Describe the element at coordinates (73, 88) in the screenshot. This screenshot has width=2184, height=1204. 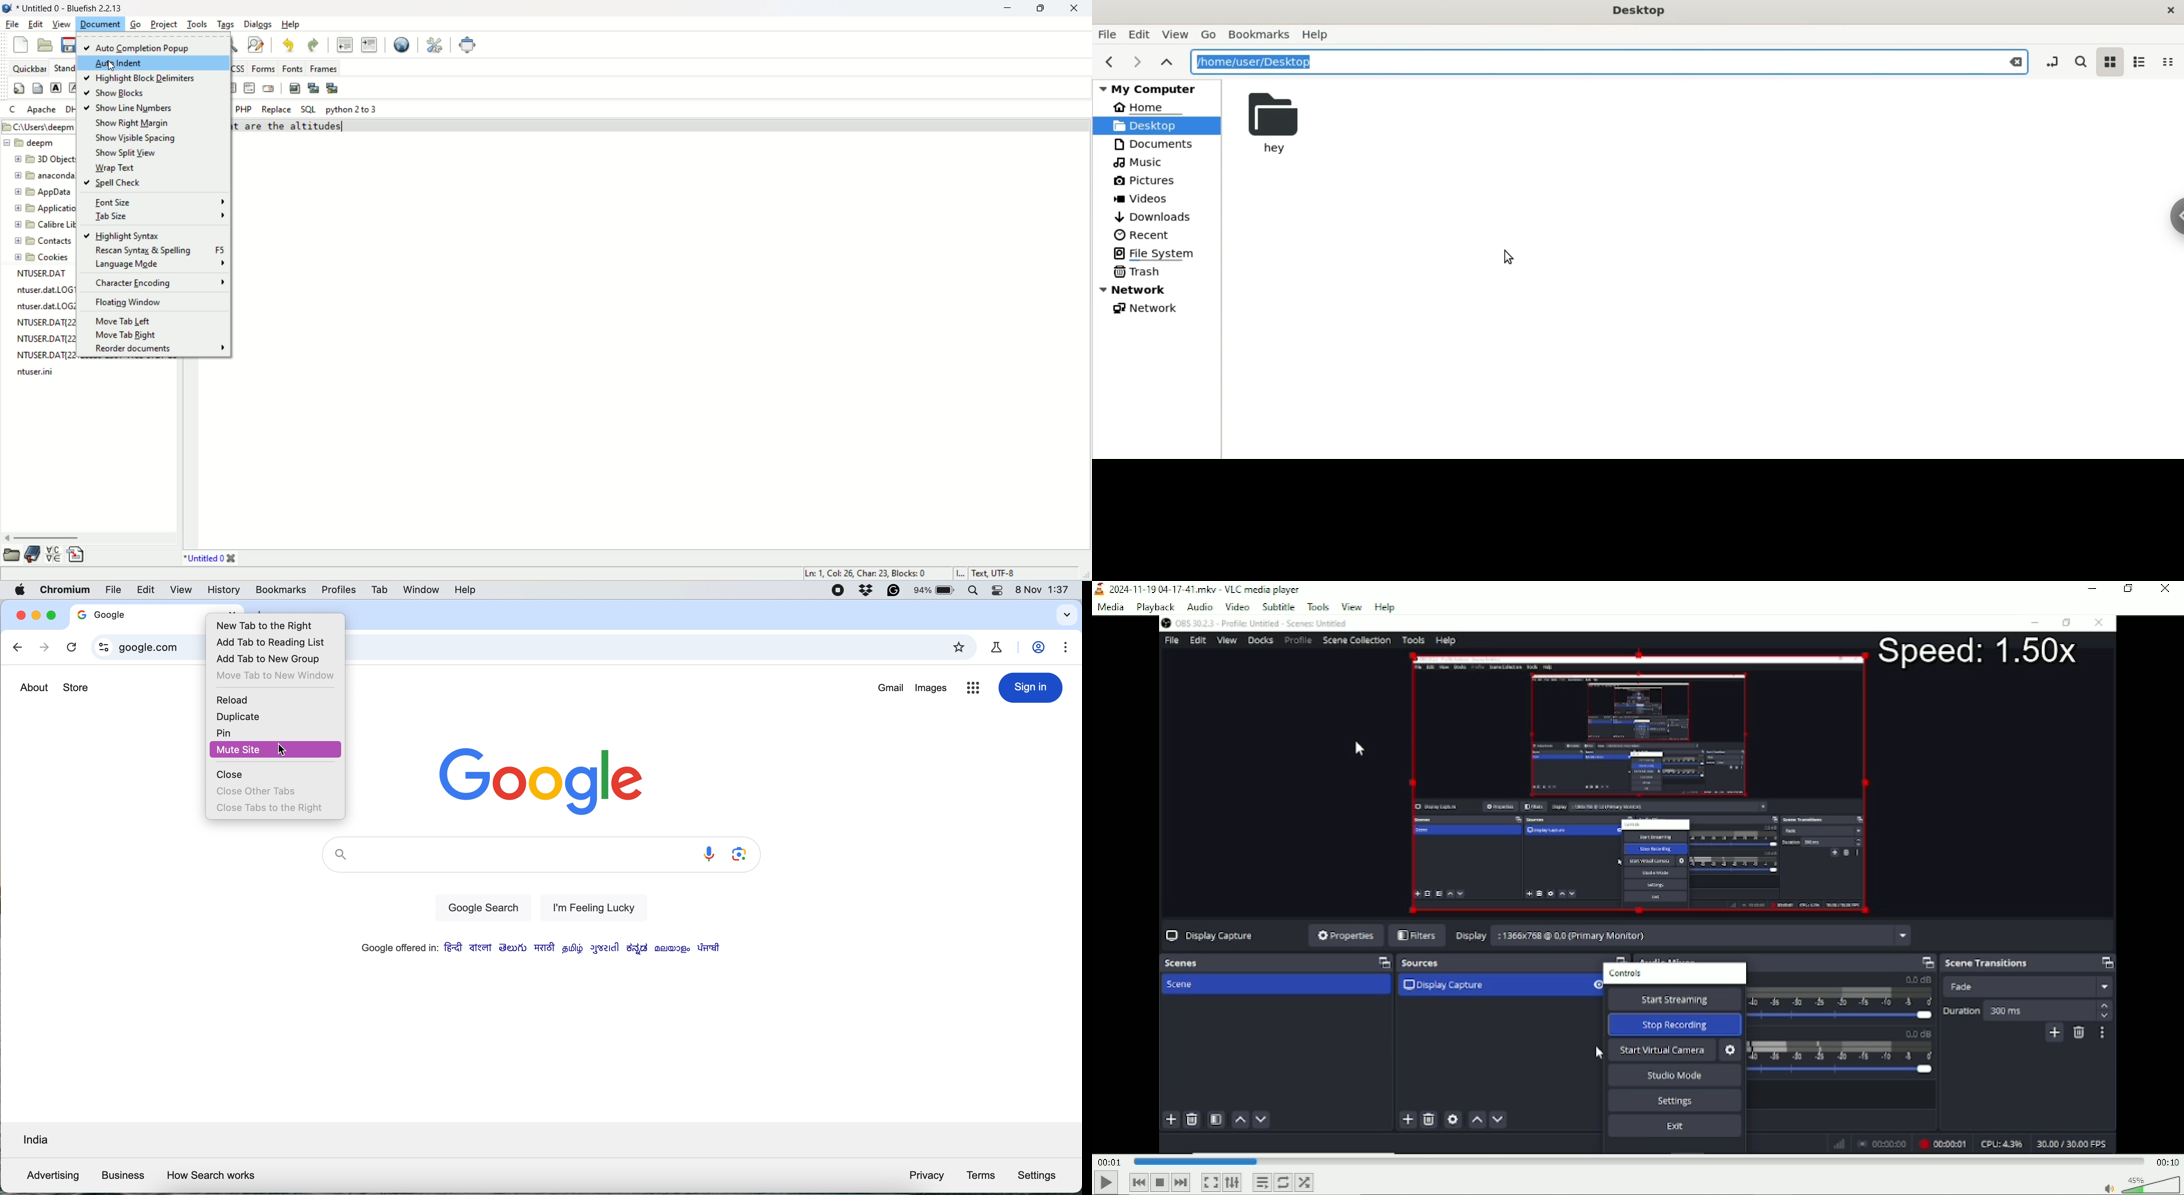
I see `emphasize` at that location.